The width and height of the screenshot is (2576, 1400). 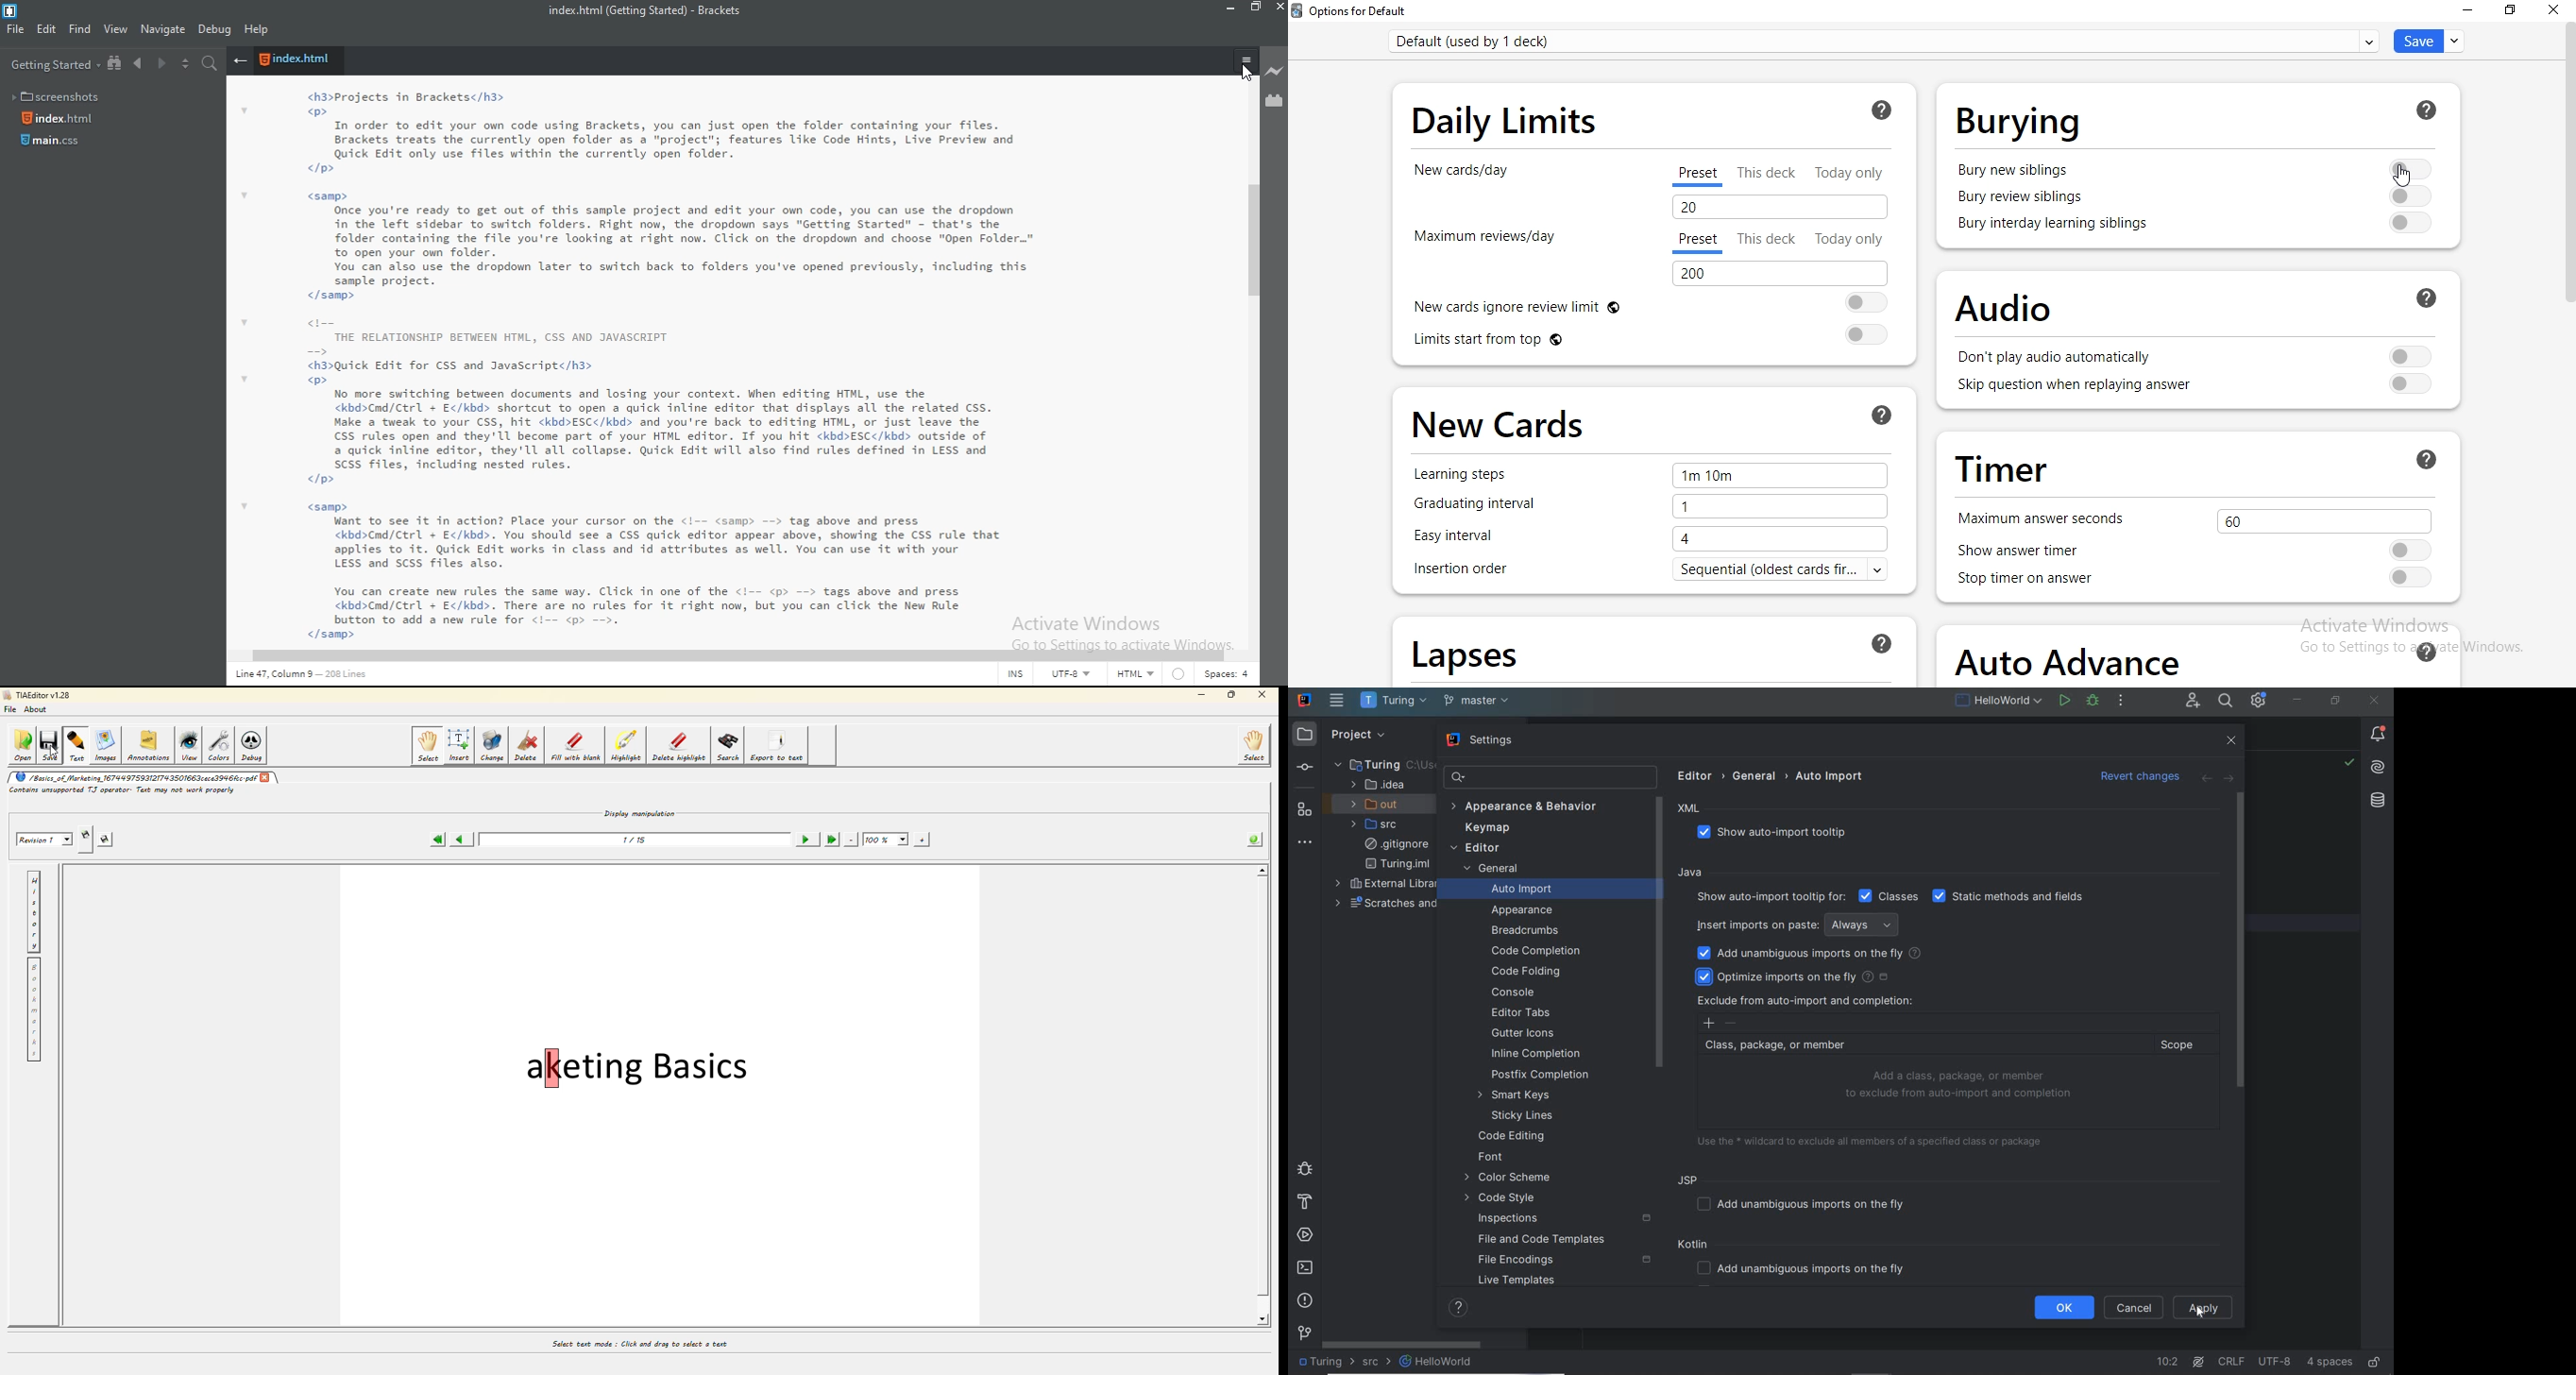 What do you see at coordinates (1994, 306) in the screenshot?
I see `audio` at bounding box center [1994, 306].